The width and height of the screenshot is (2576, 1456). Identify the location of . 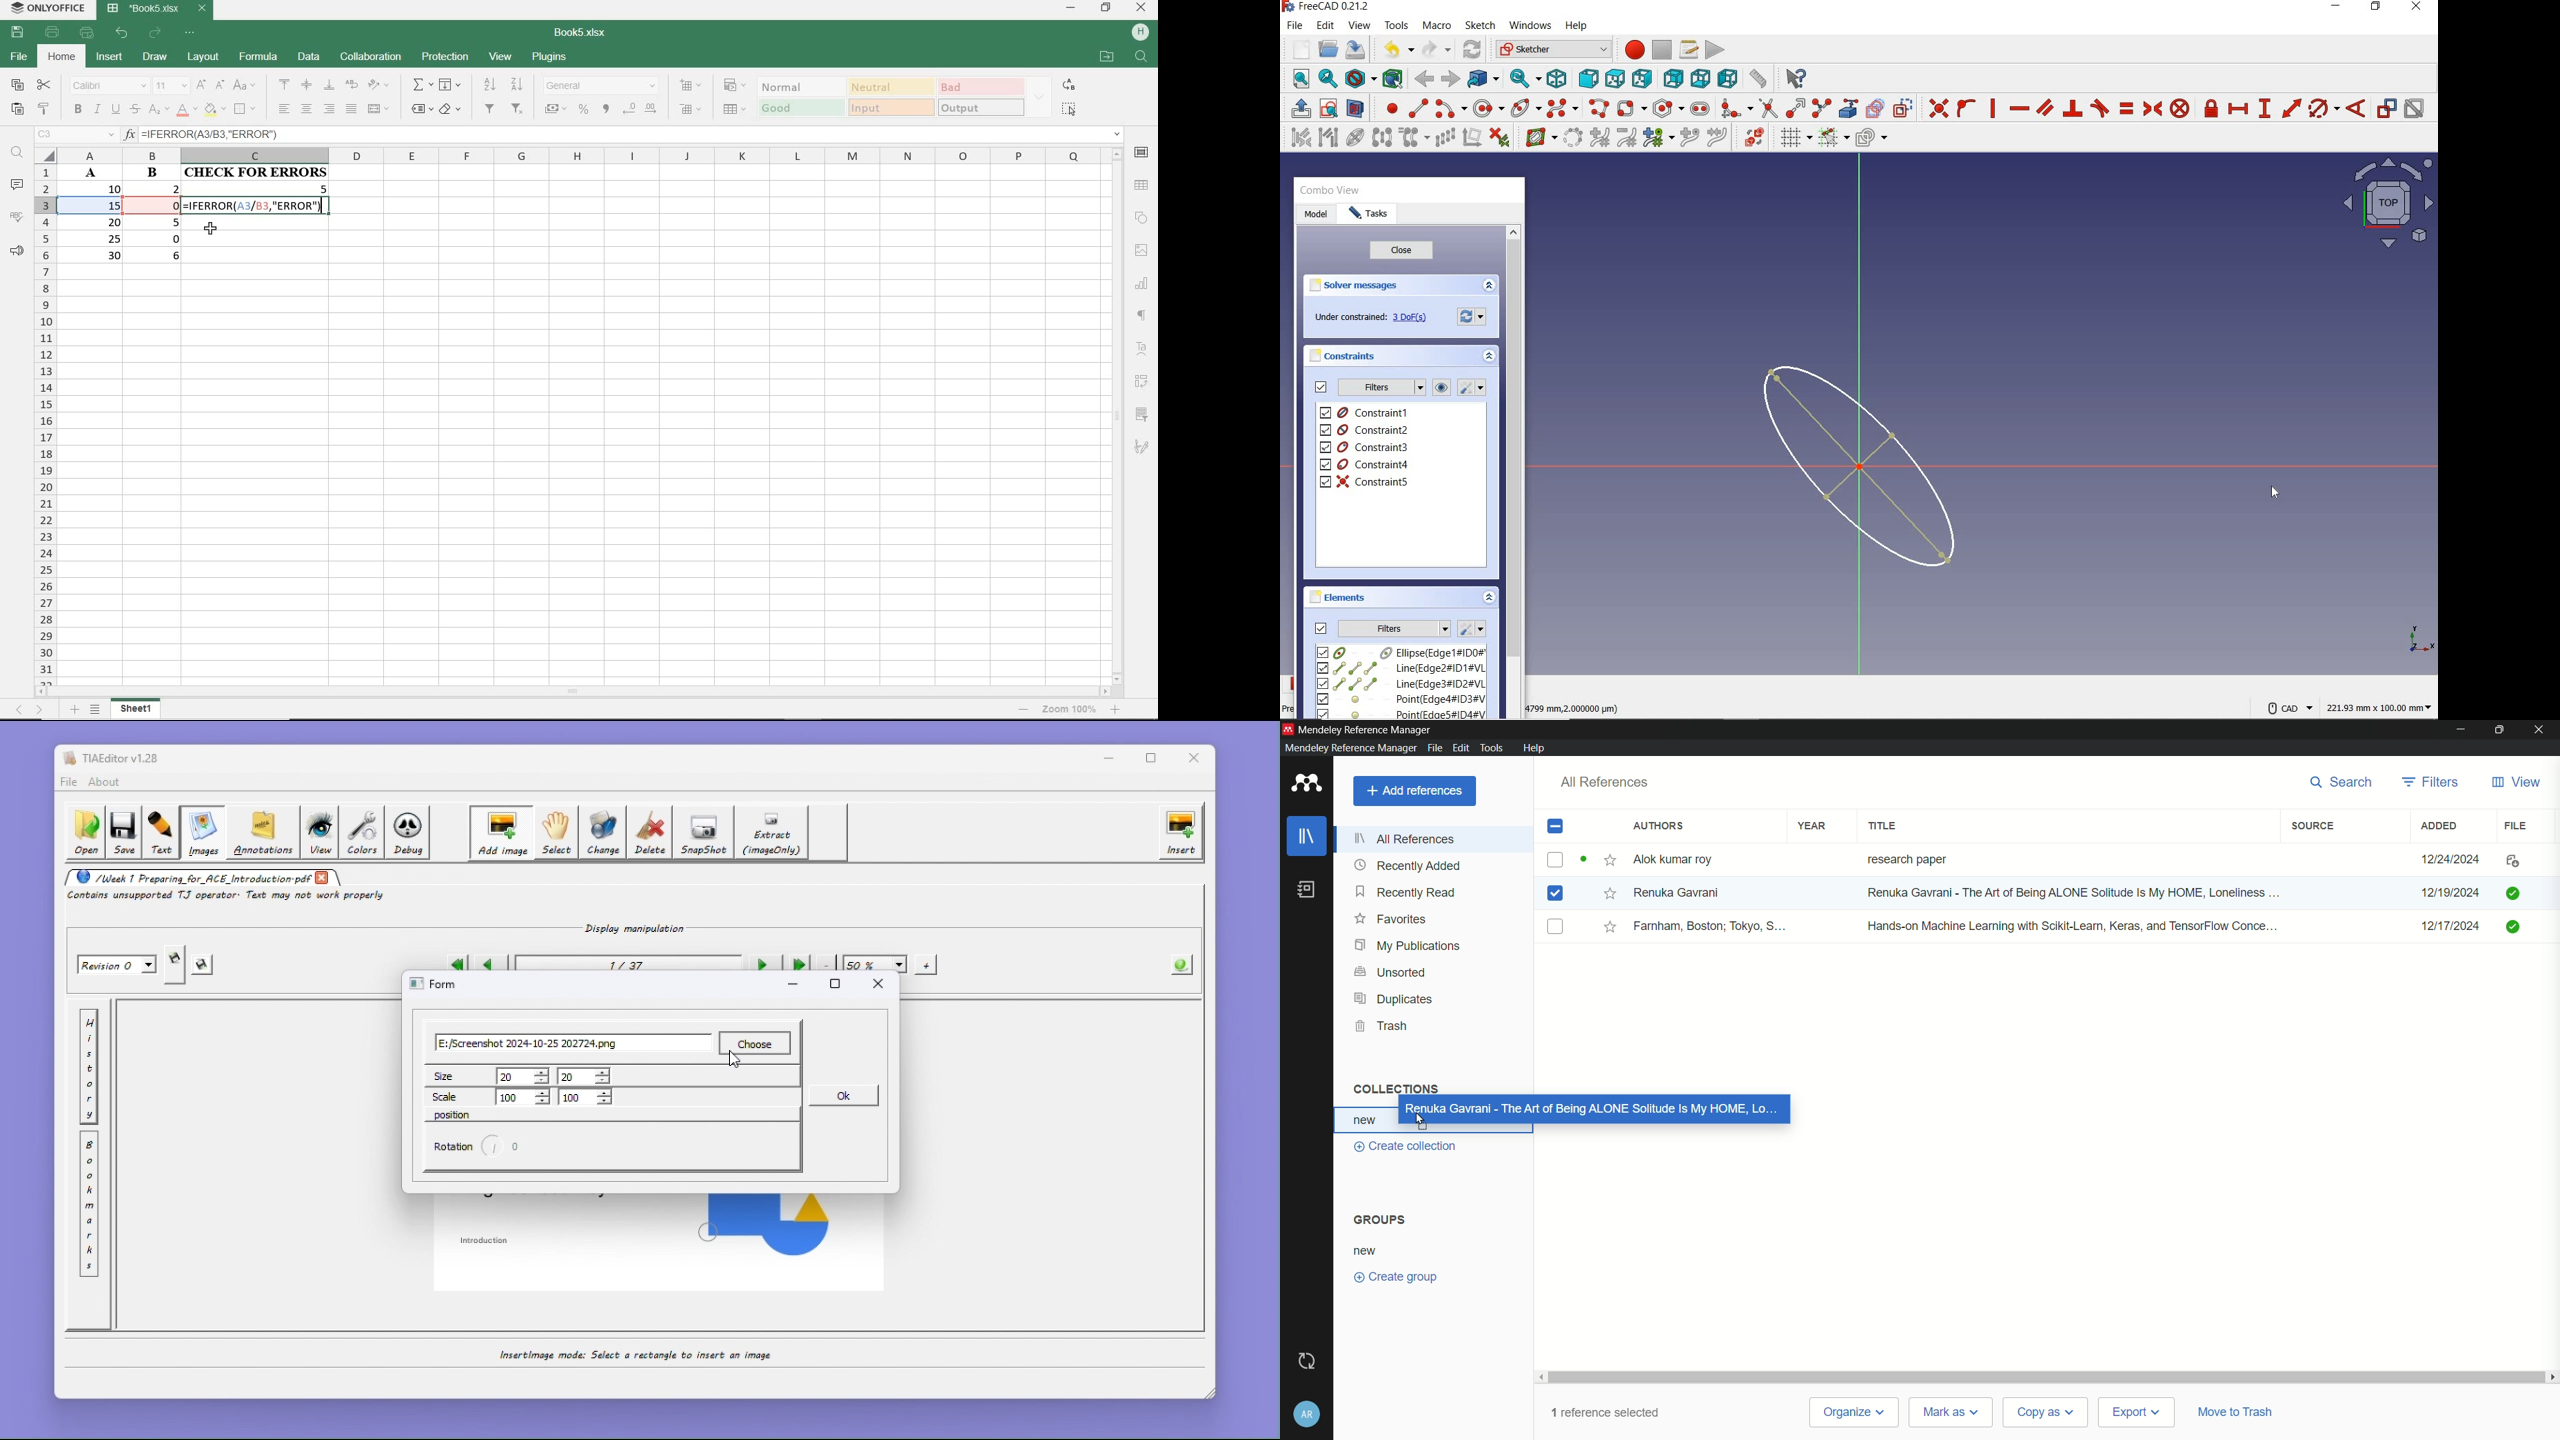
(1027, 710).